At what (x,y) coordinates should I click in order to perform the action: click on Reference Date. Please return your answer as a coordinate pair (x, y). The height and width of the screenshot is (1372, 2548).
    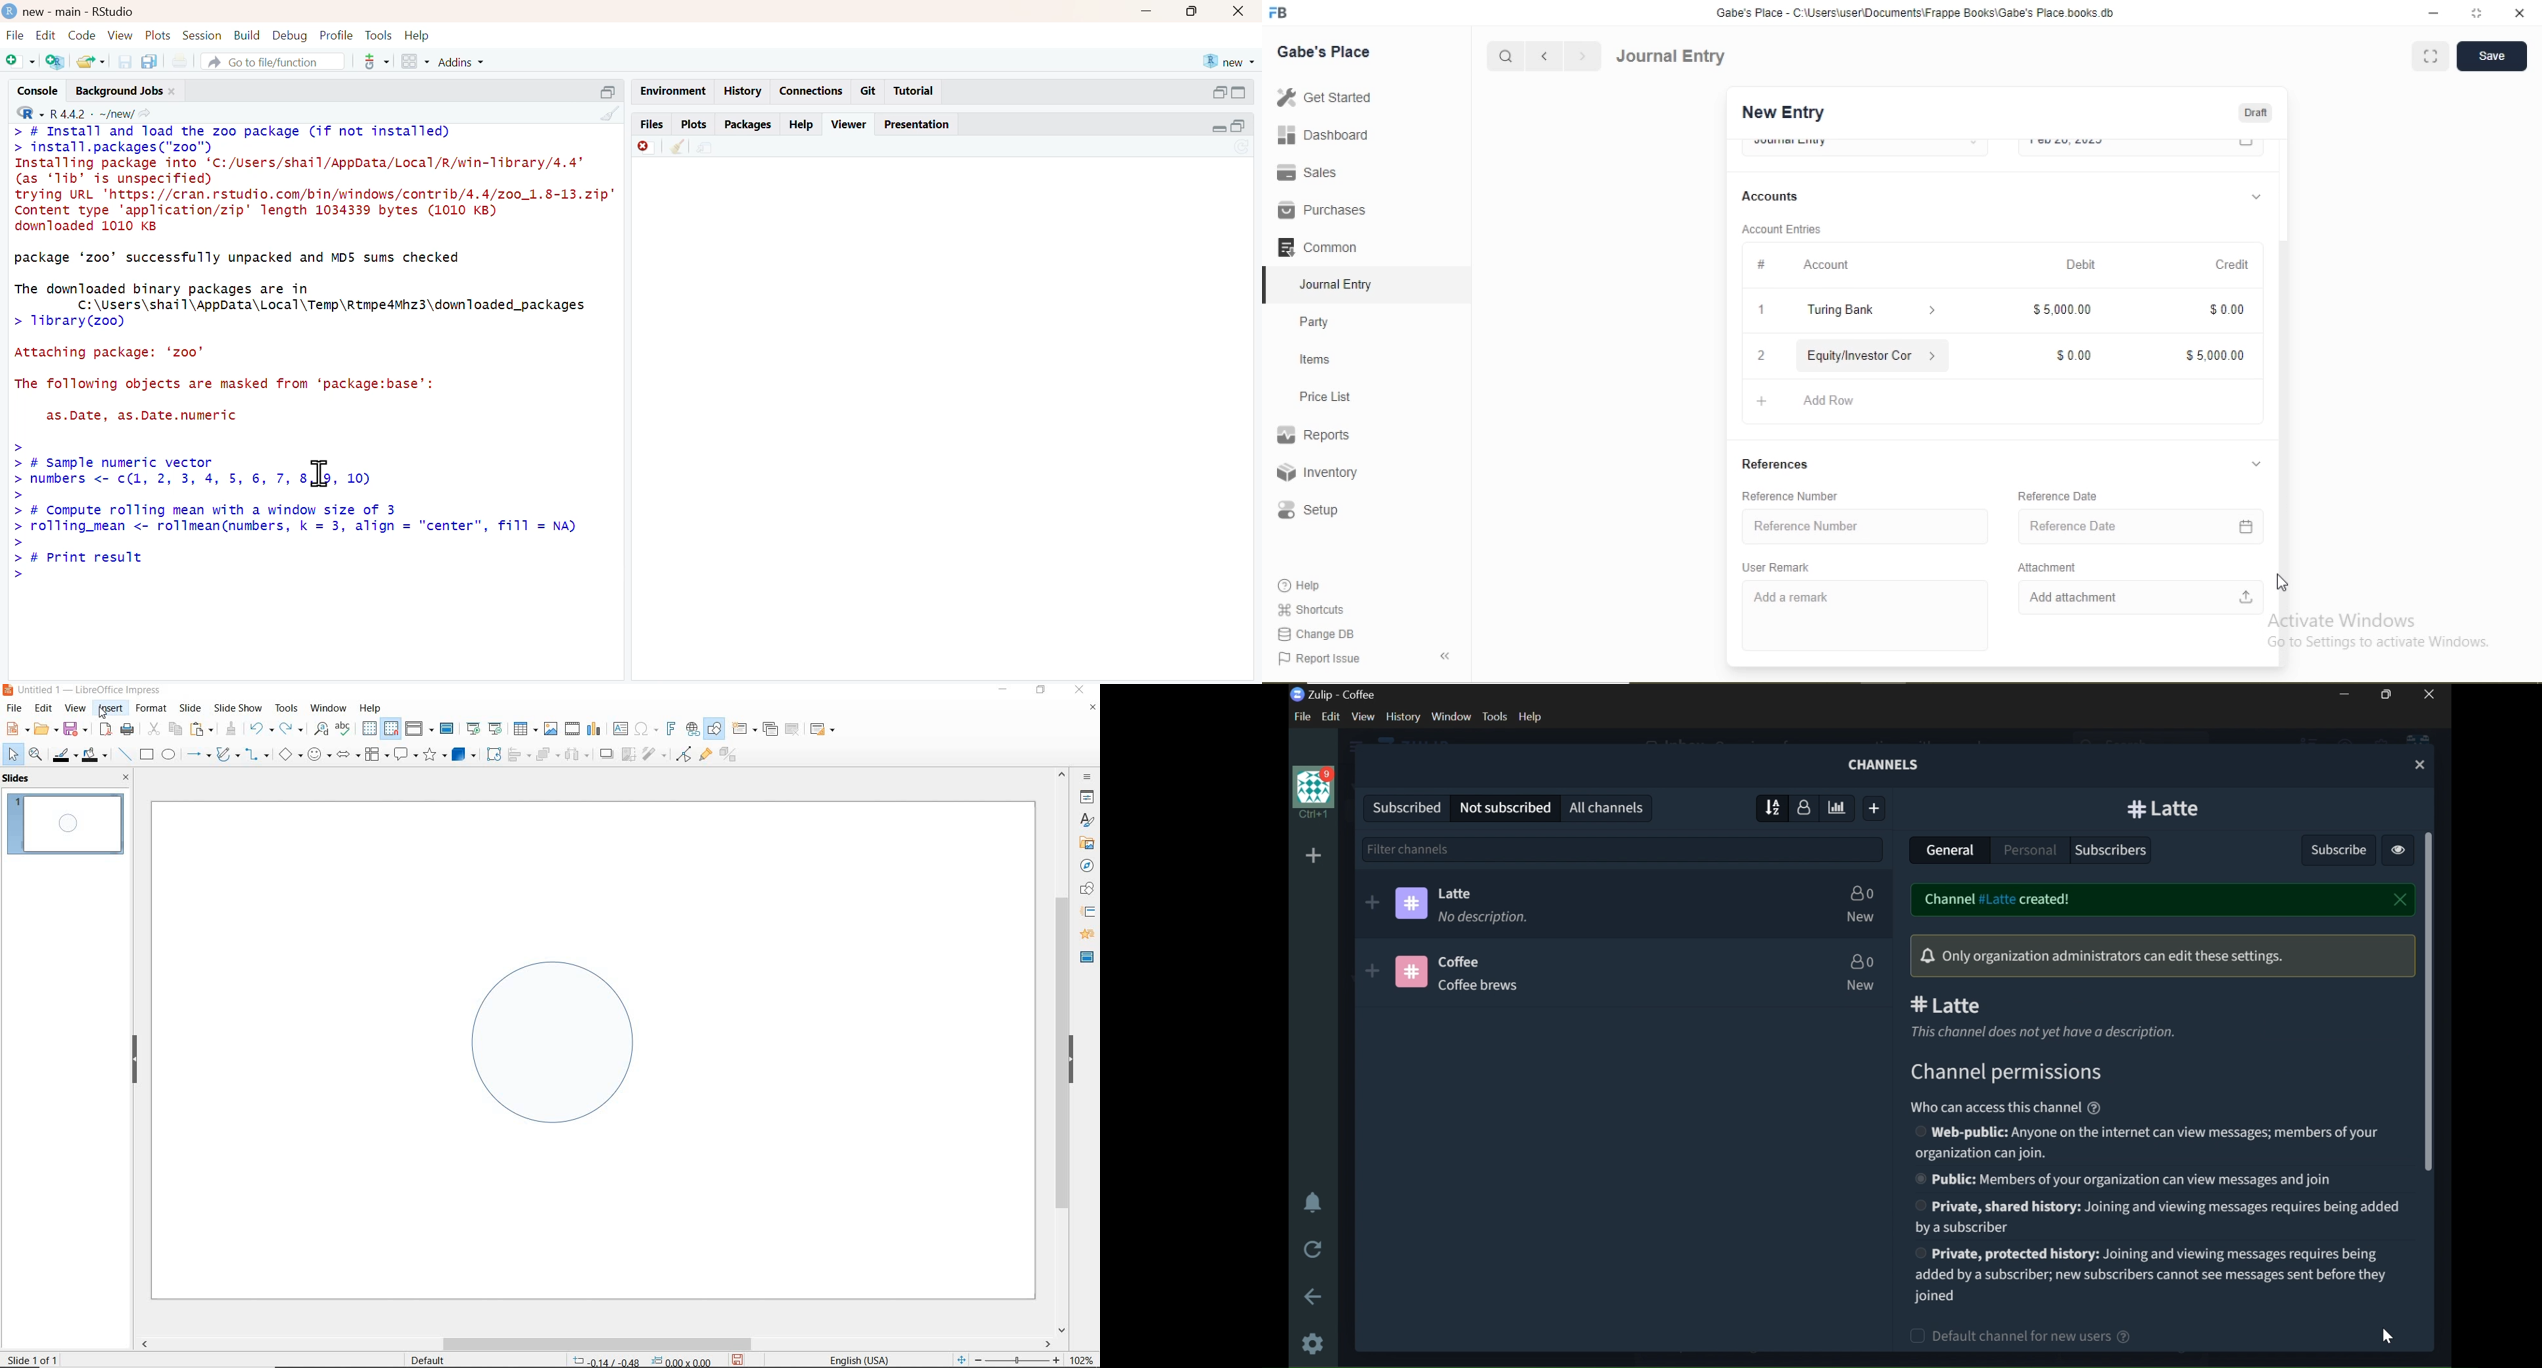
    Looking at the image, I should click on (2074, 526).